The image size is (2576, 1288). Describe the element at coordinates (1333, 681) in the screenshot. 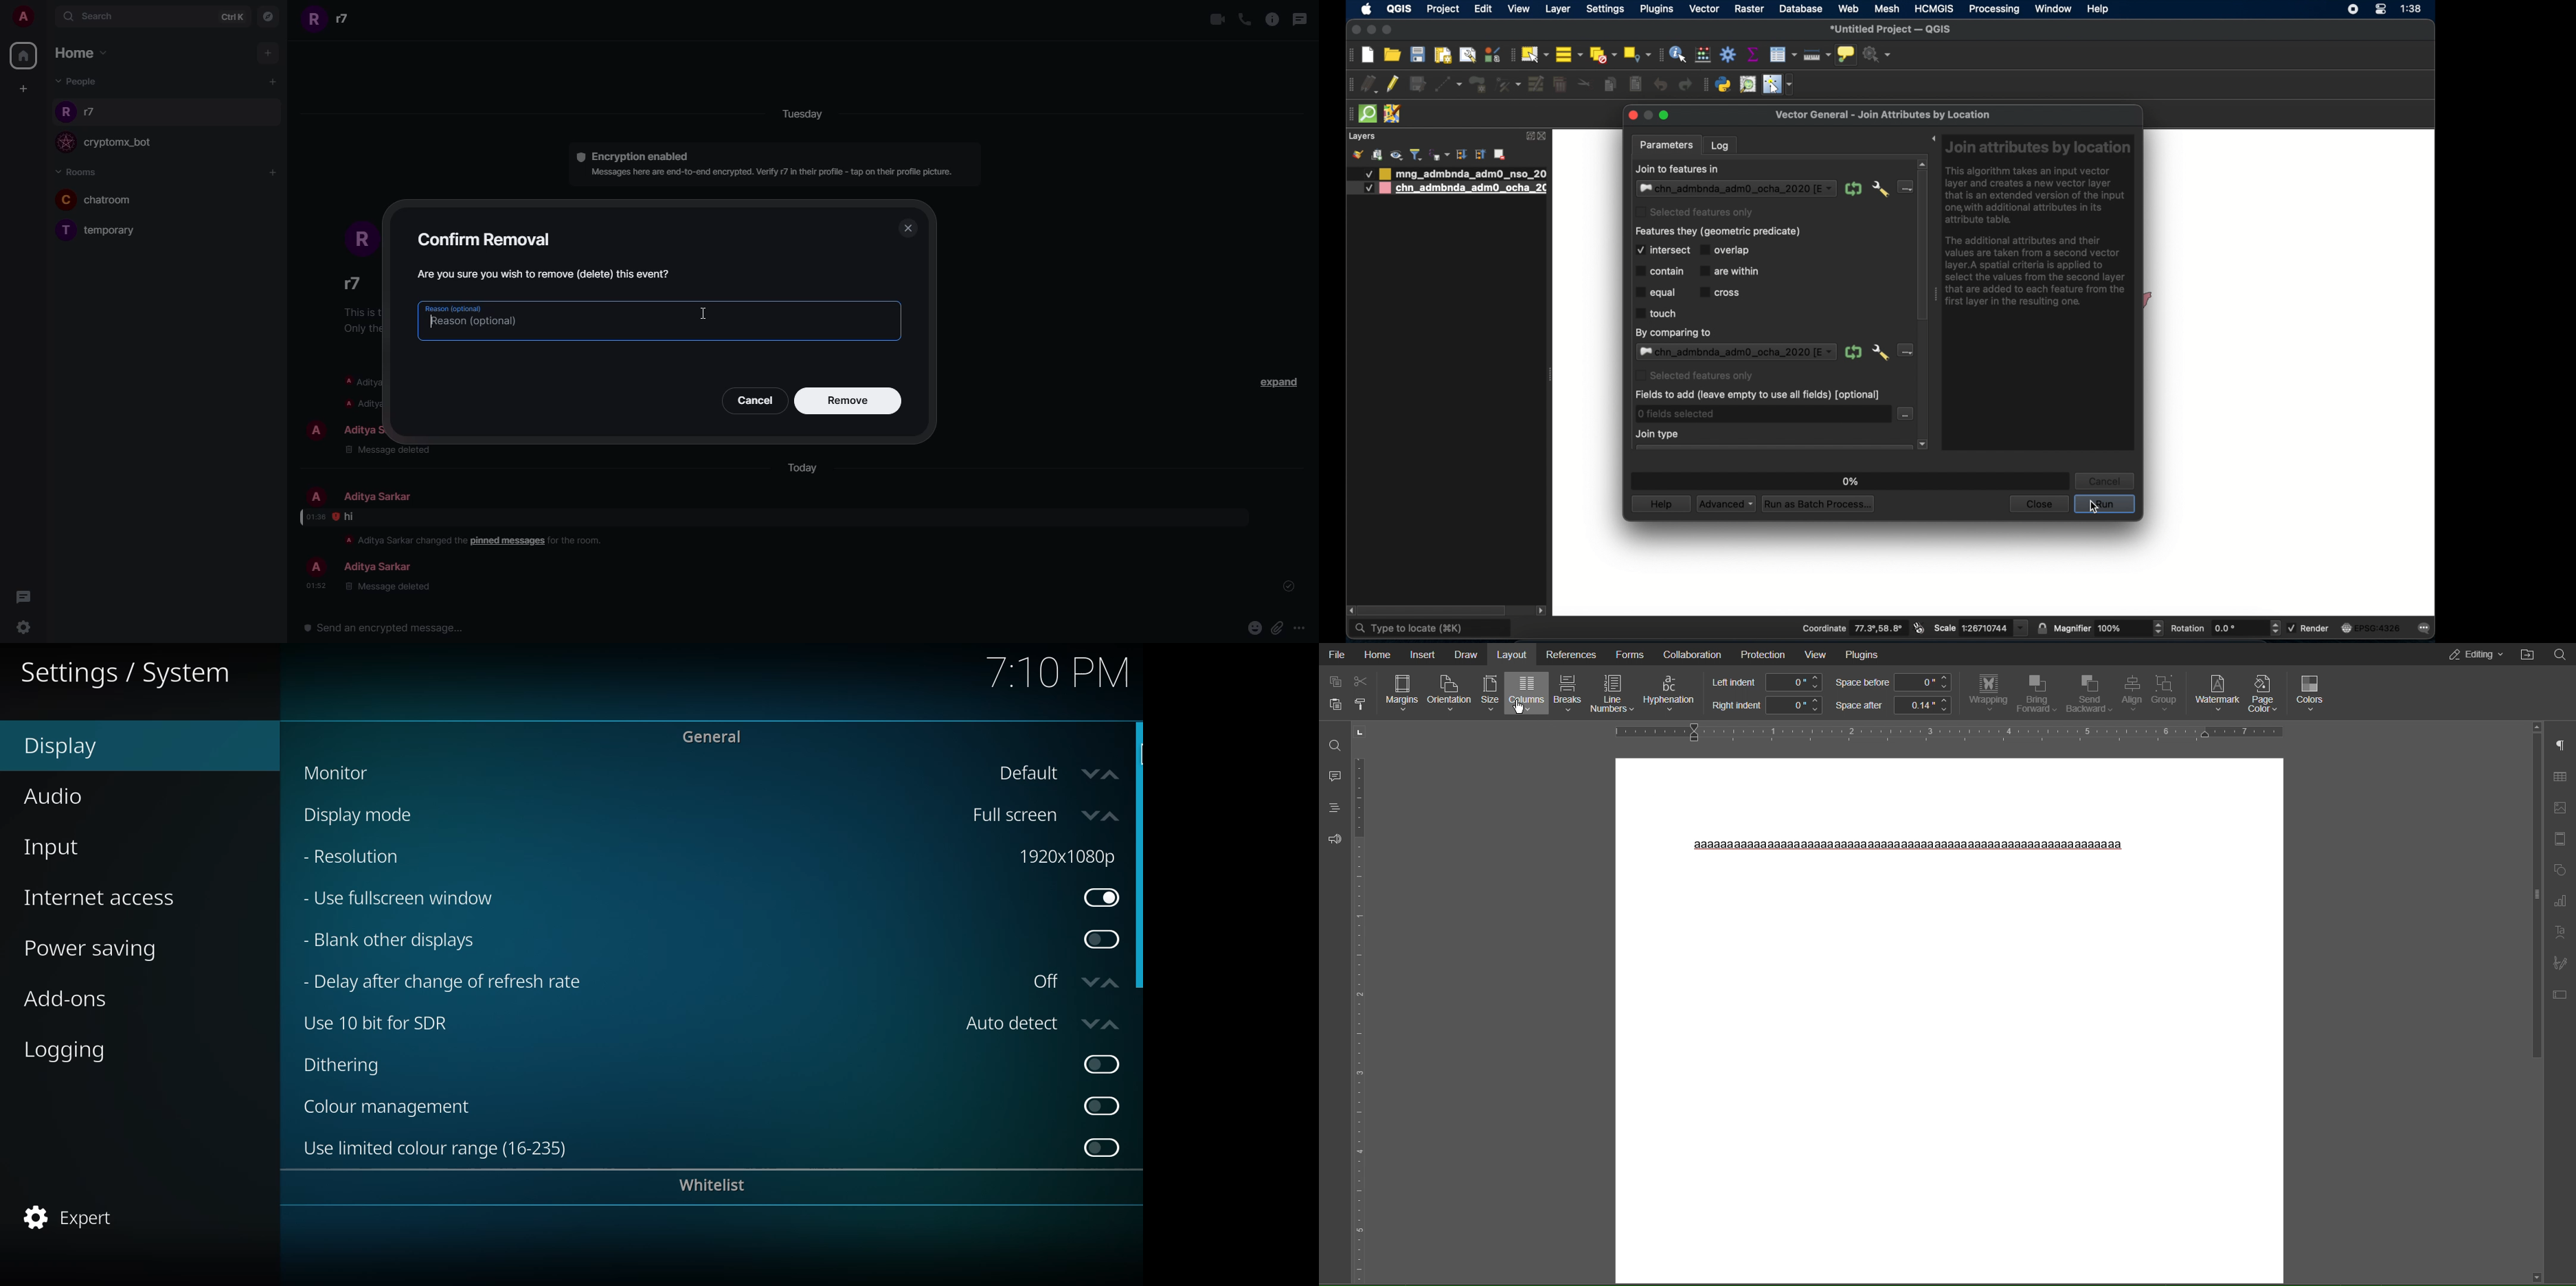

I see `copy` at that location.